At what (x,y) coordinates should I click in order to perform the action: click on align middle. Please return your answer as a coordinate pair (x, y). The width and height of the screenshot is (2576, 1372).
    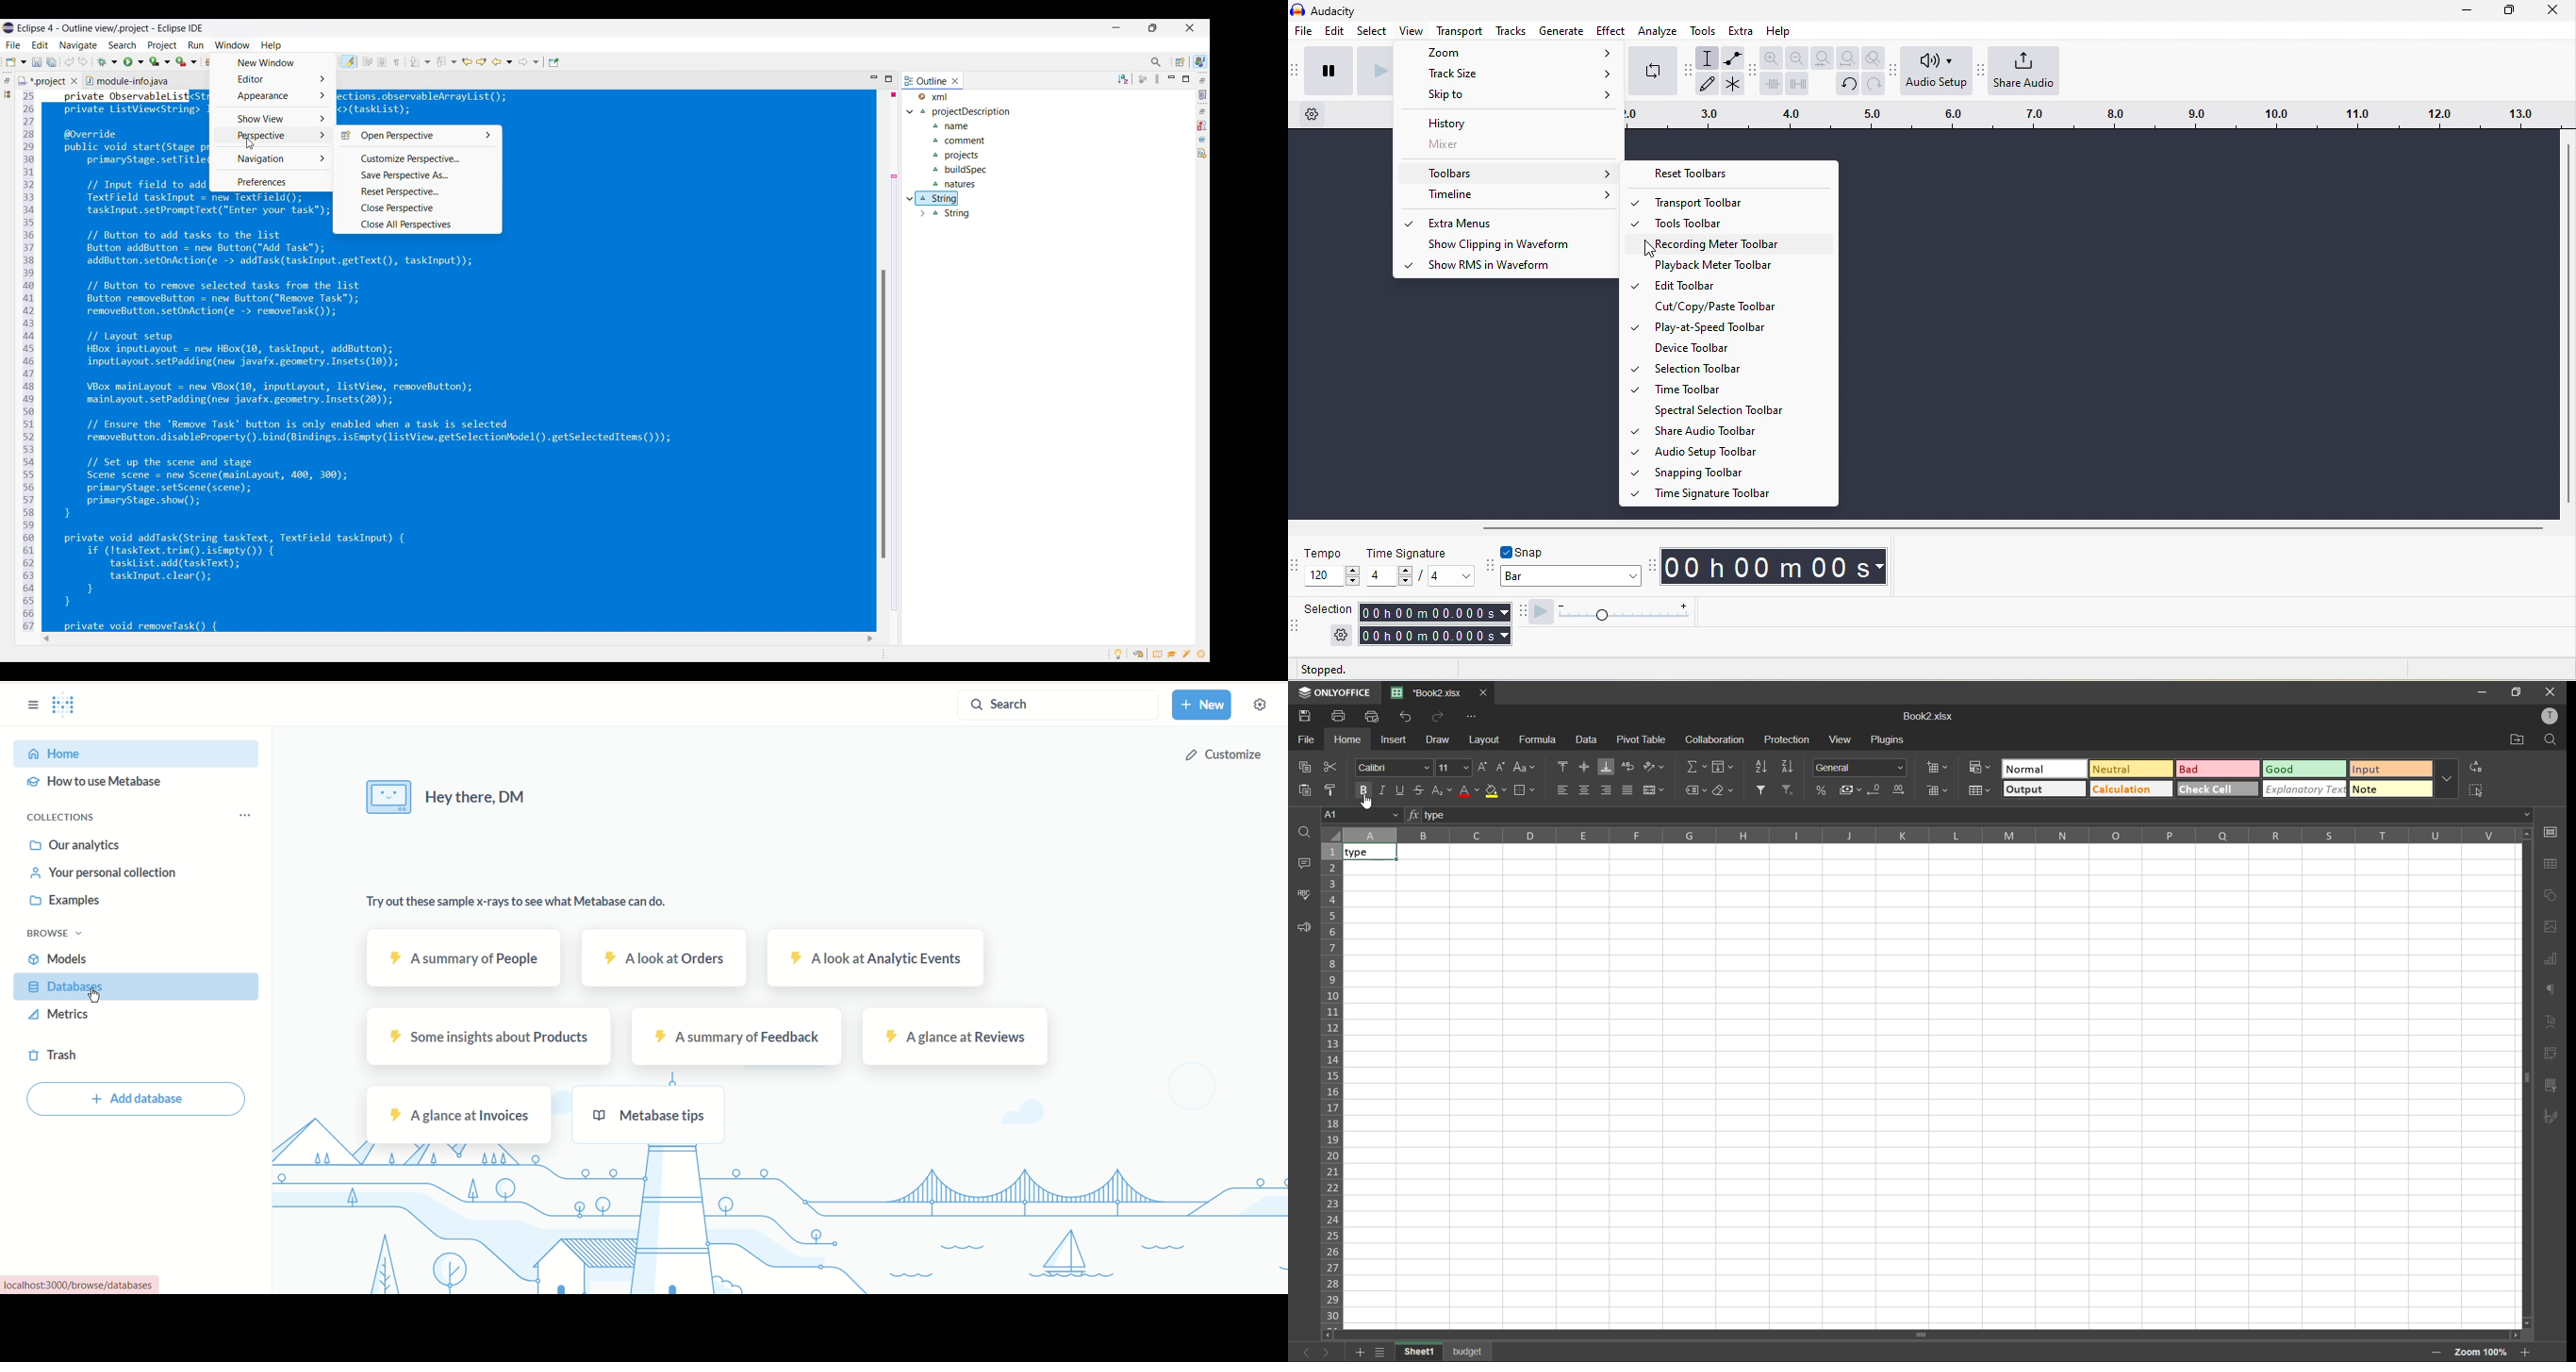
    Looking at the image, I should click on (1584, 768).